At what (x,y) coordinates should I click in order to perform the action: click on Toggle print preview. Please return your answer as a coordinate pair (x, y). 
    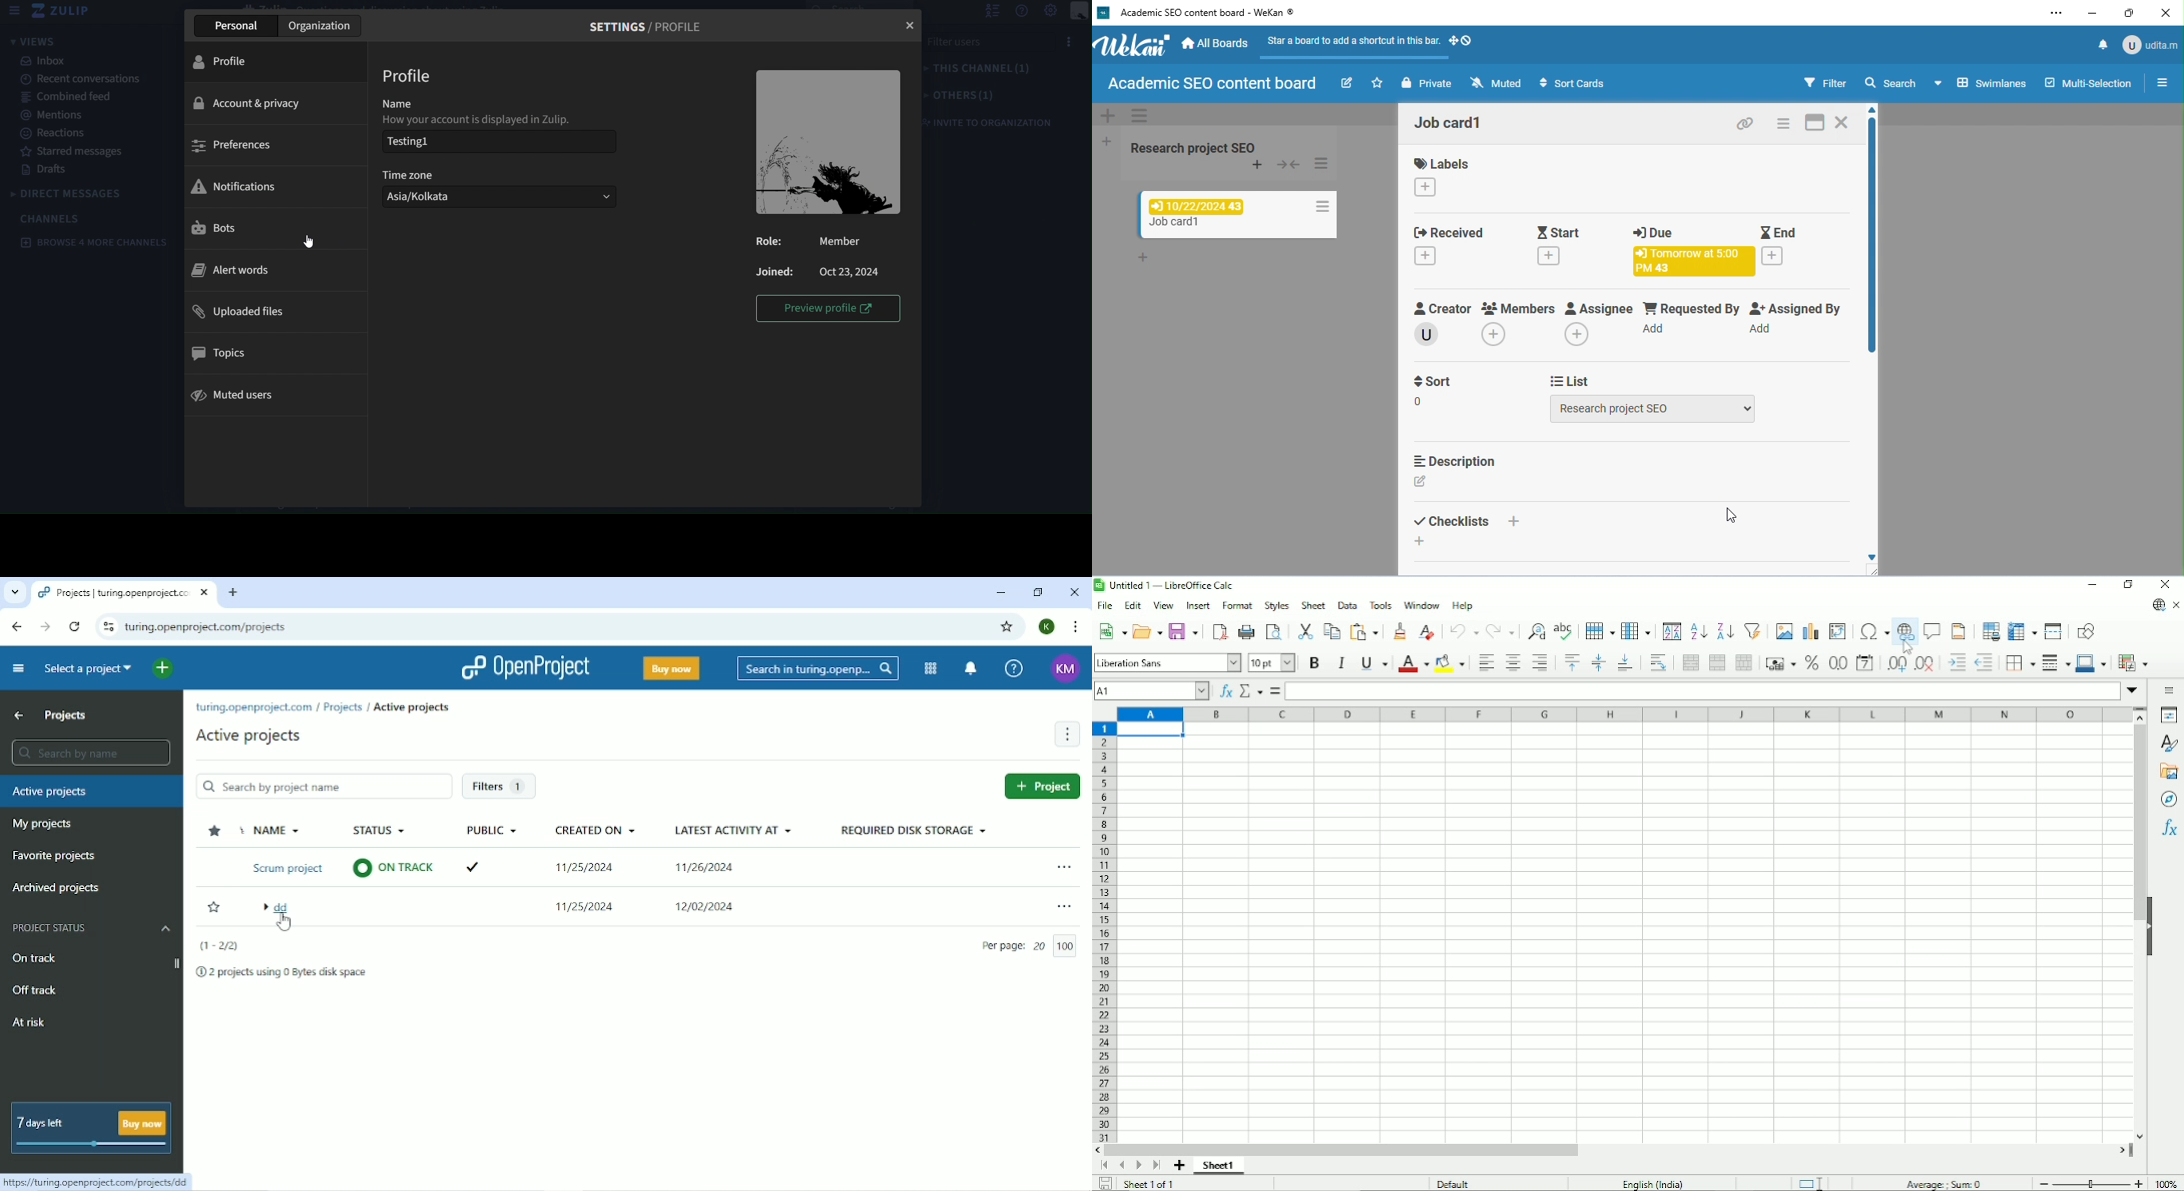
    Looking at the image, I should click on (1275, 631).